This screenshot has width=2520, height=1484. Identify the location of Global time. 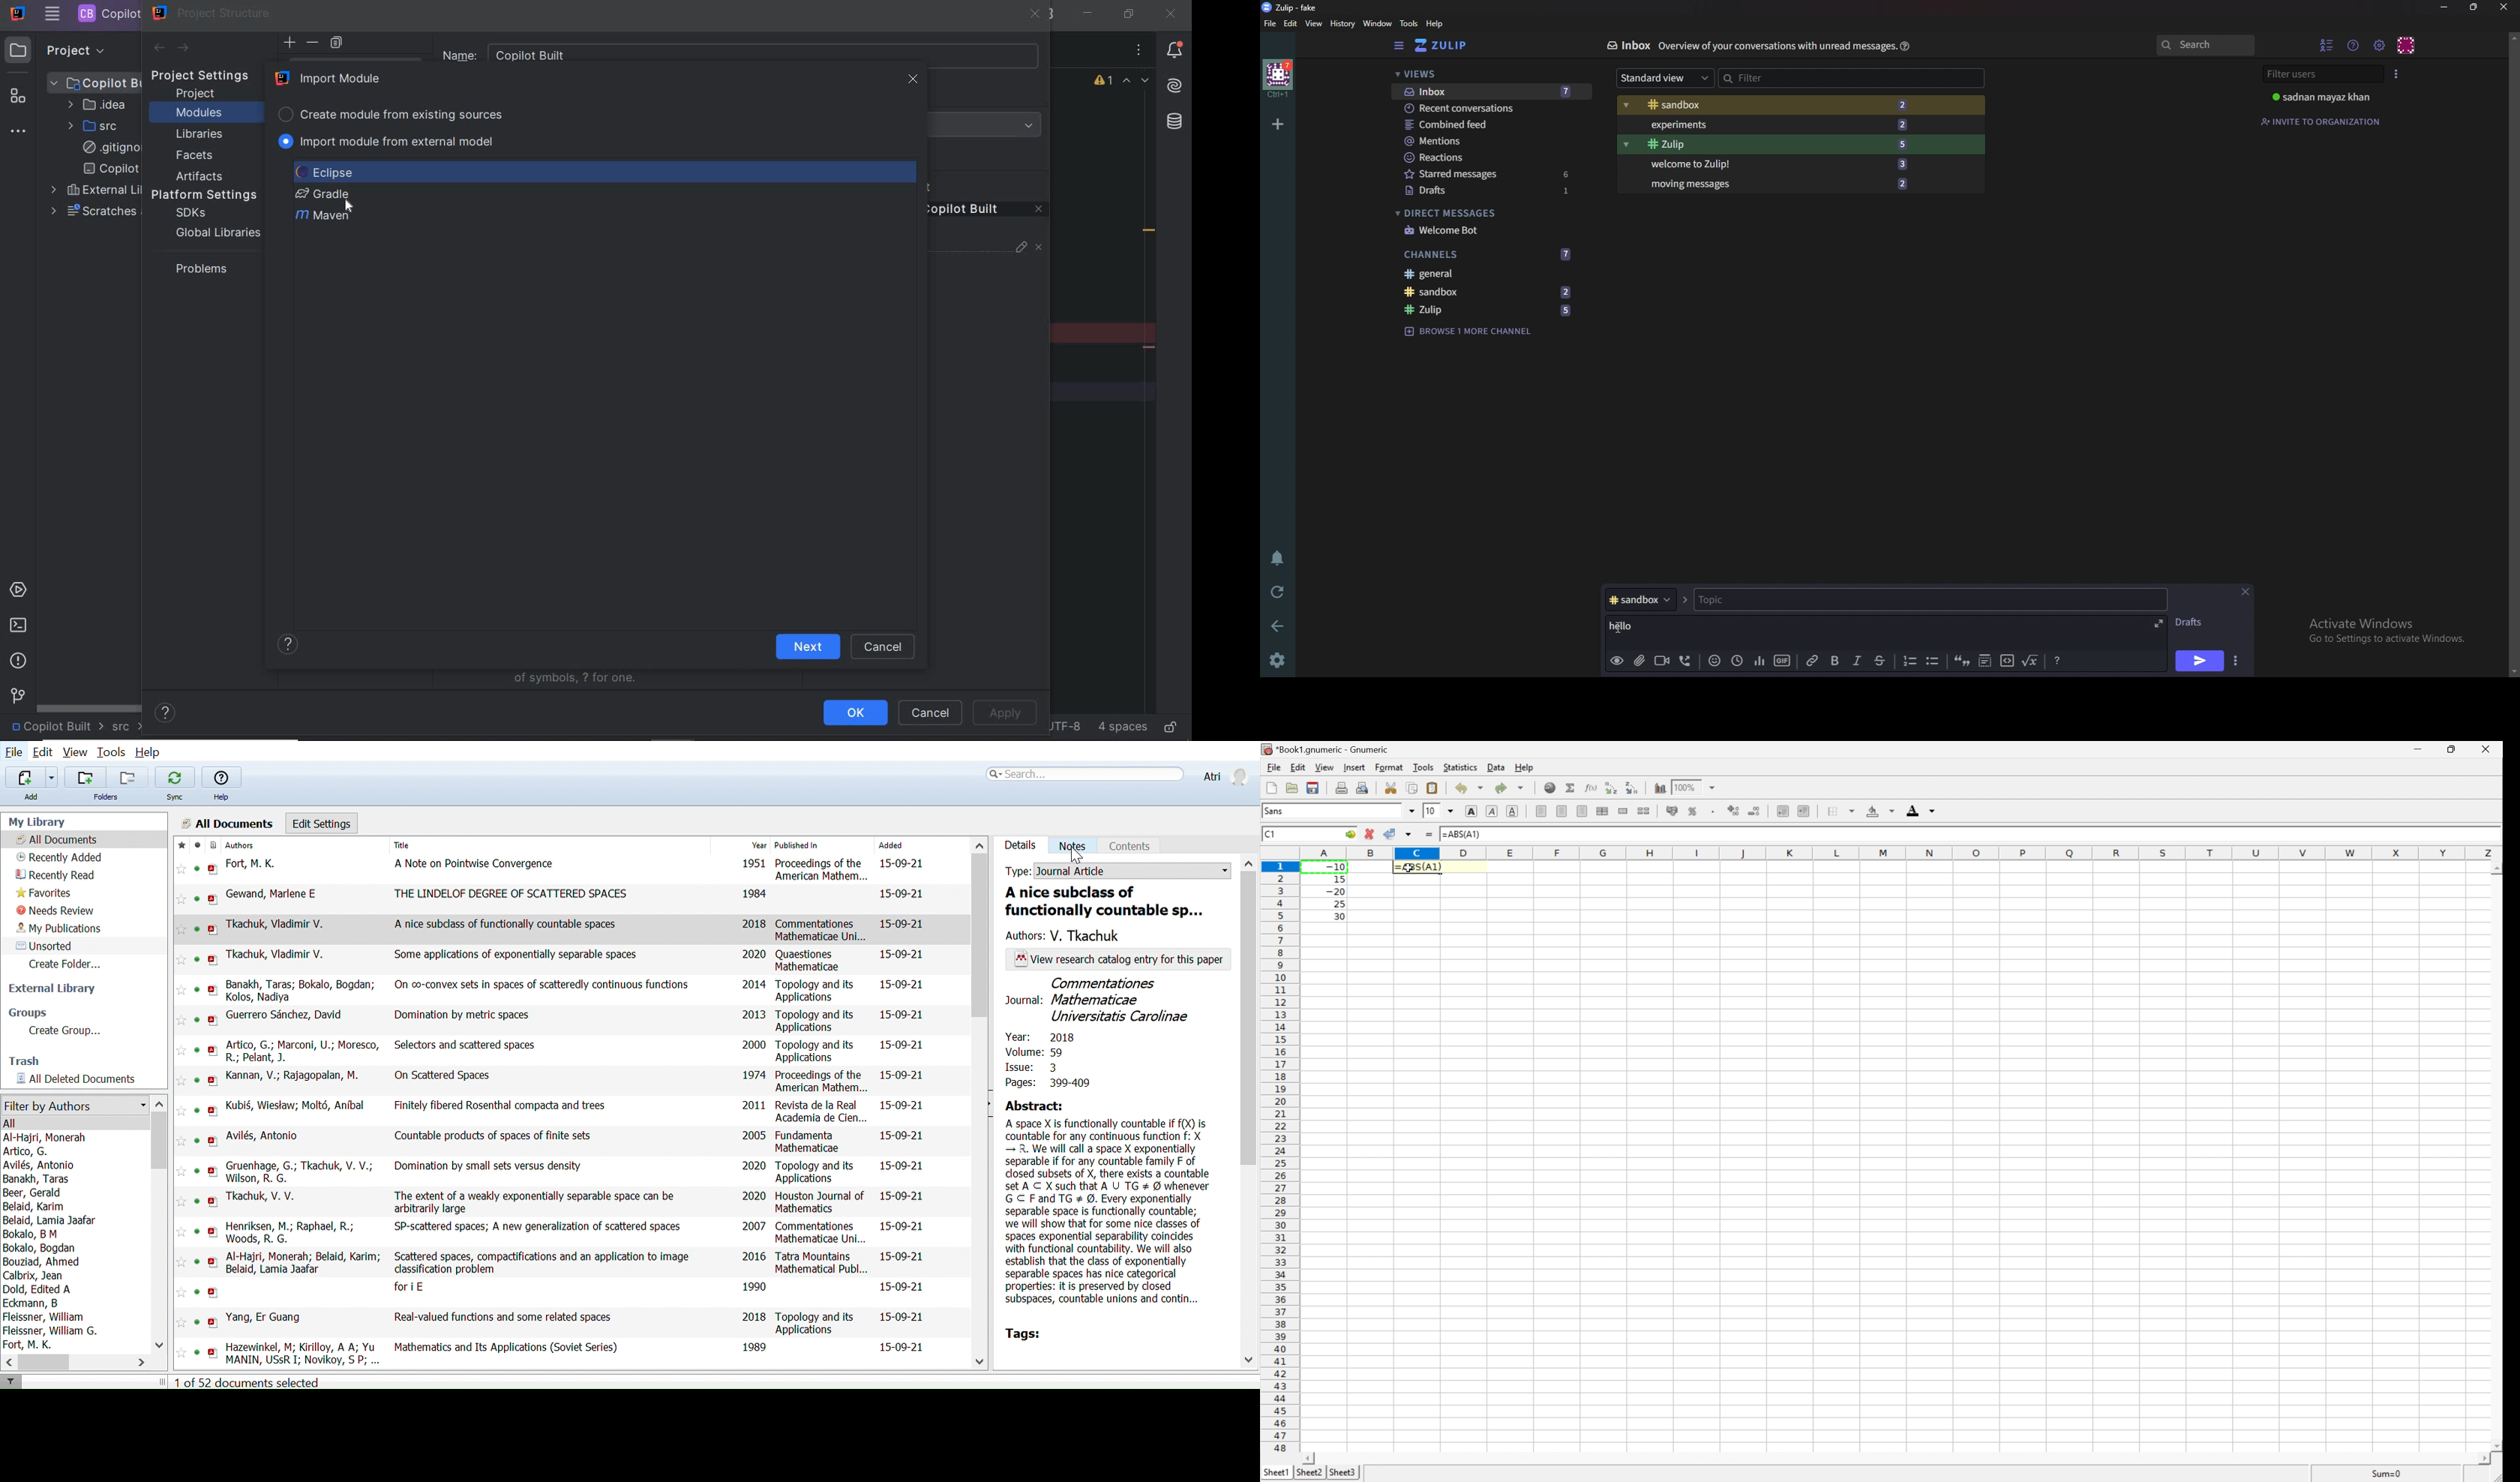
(1737, 661).